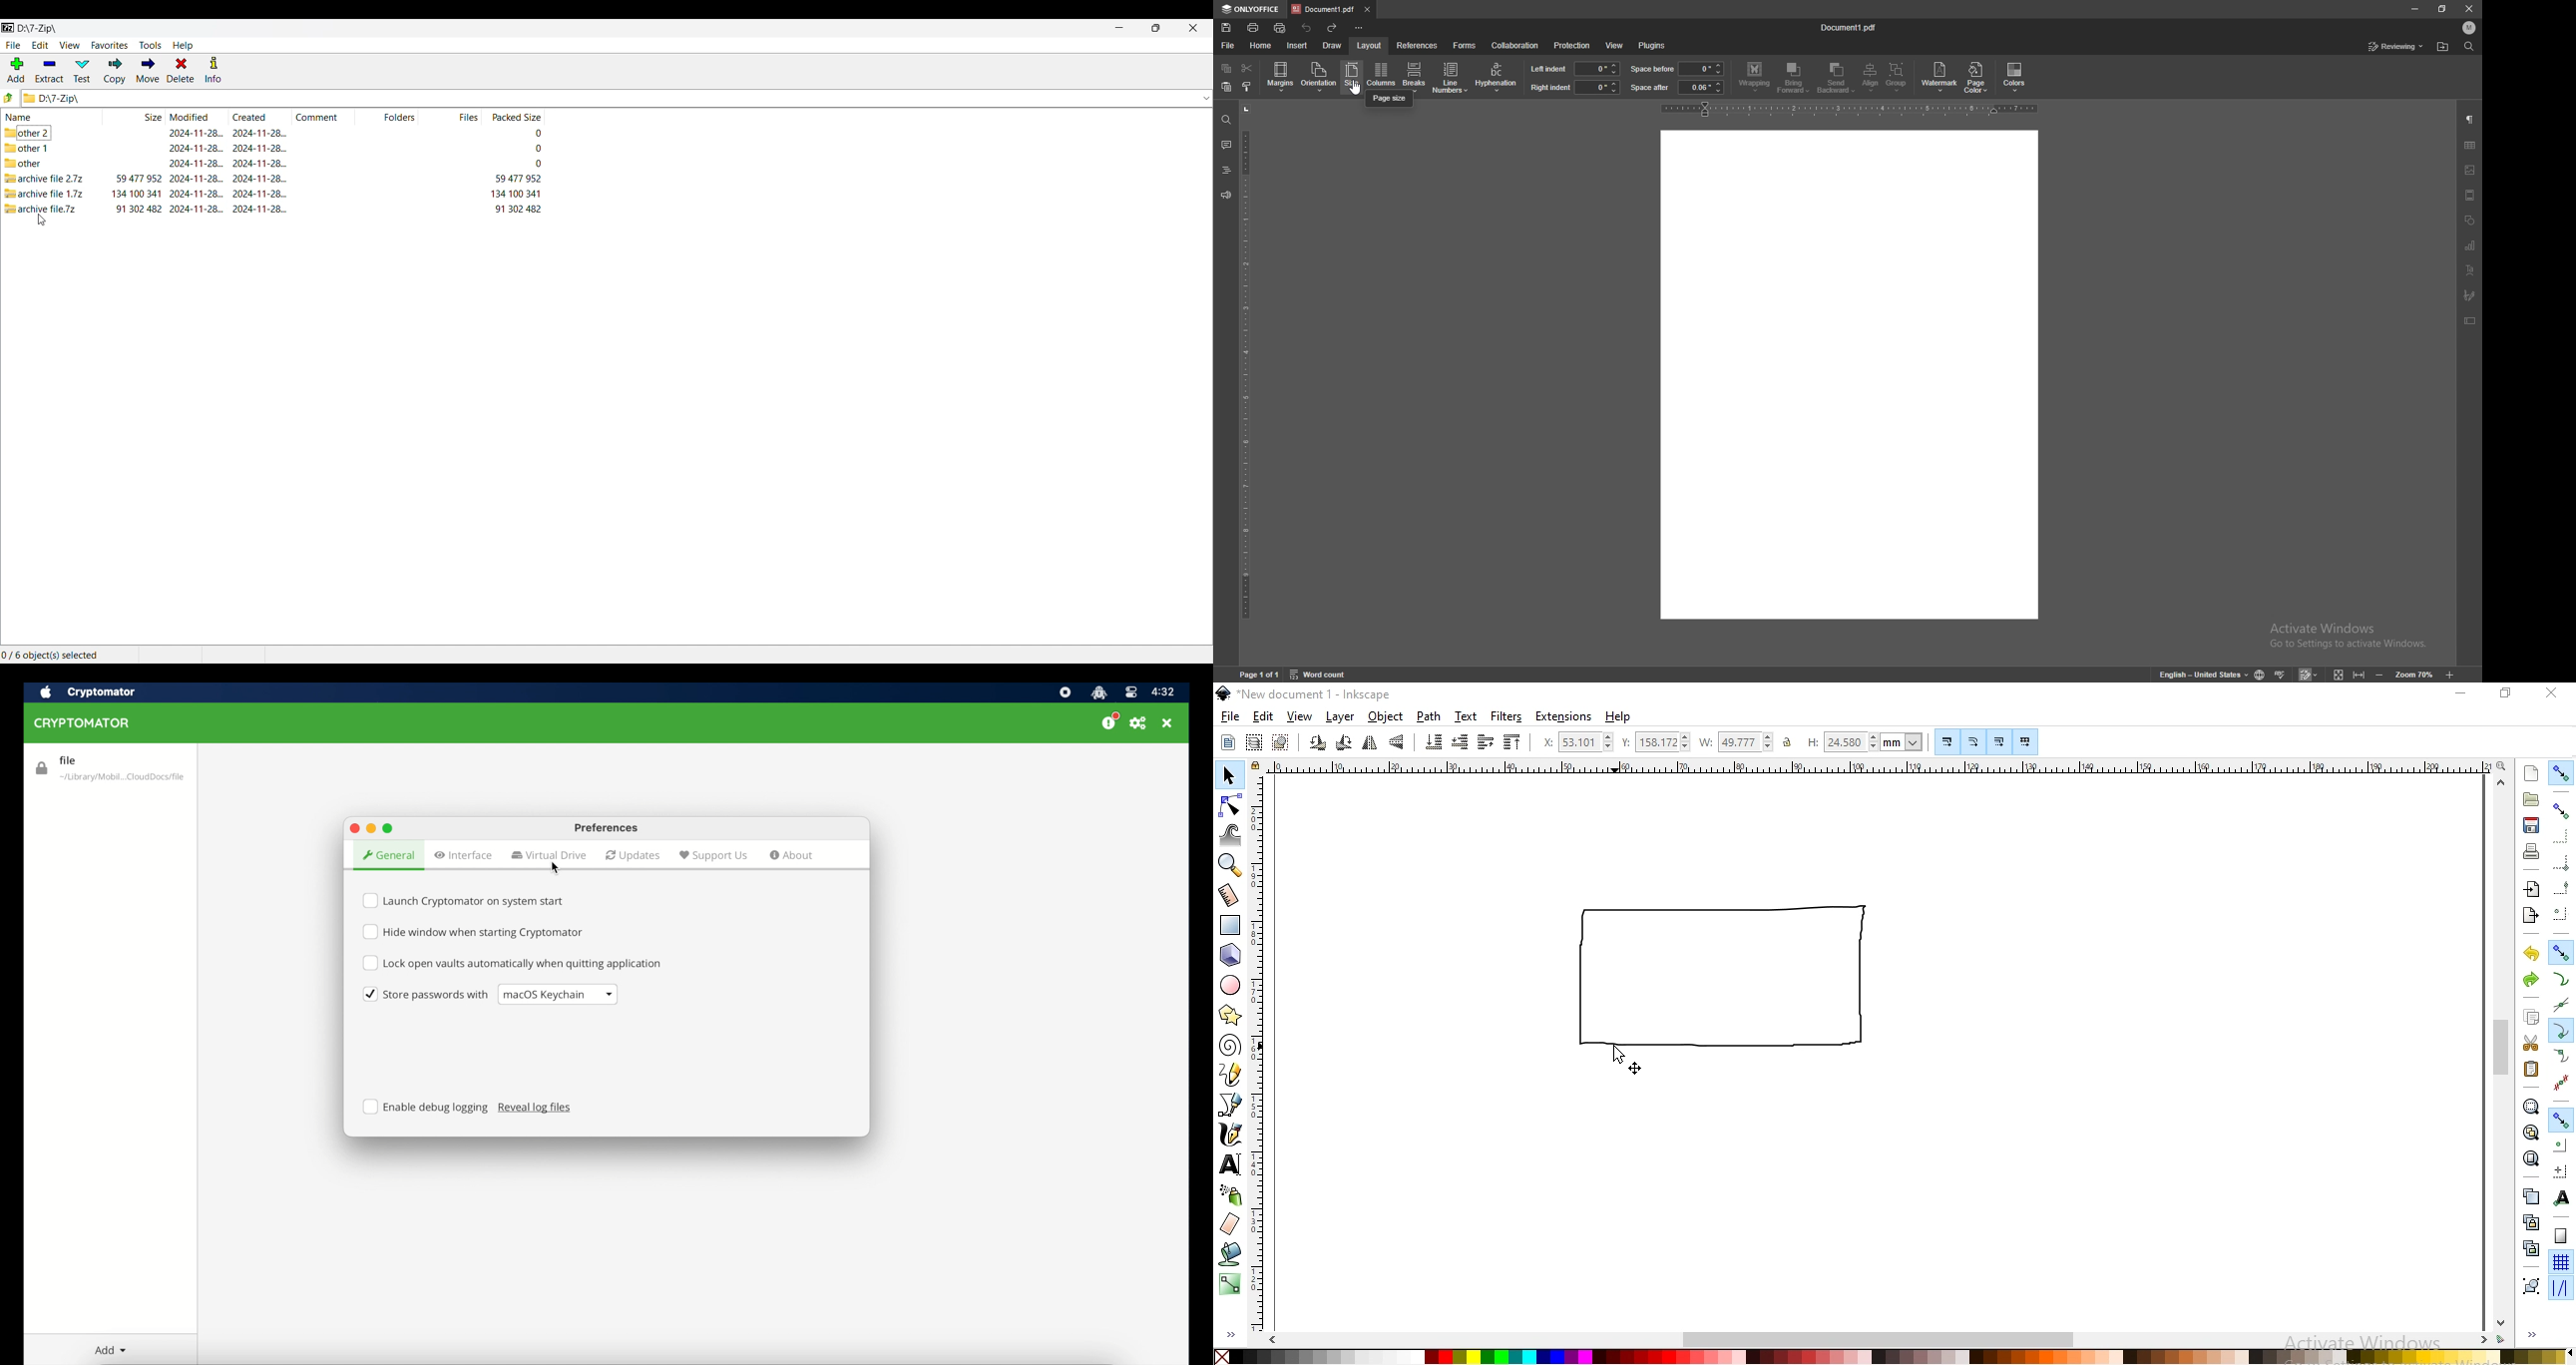 This screenshot has height=1372, width=2576. I want to click on zoom in, so click(2452, 673).